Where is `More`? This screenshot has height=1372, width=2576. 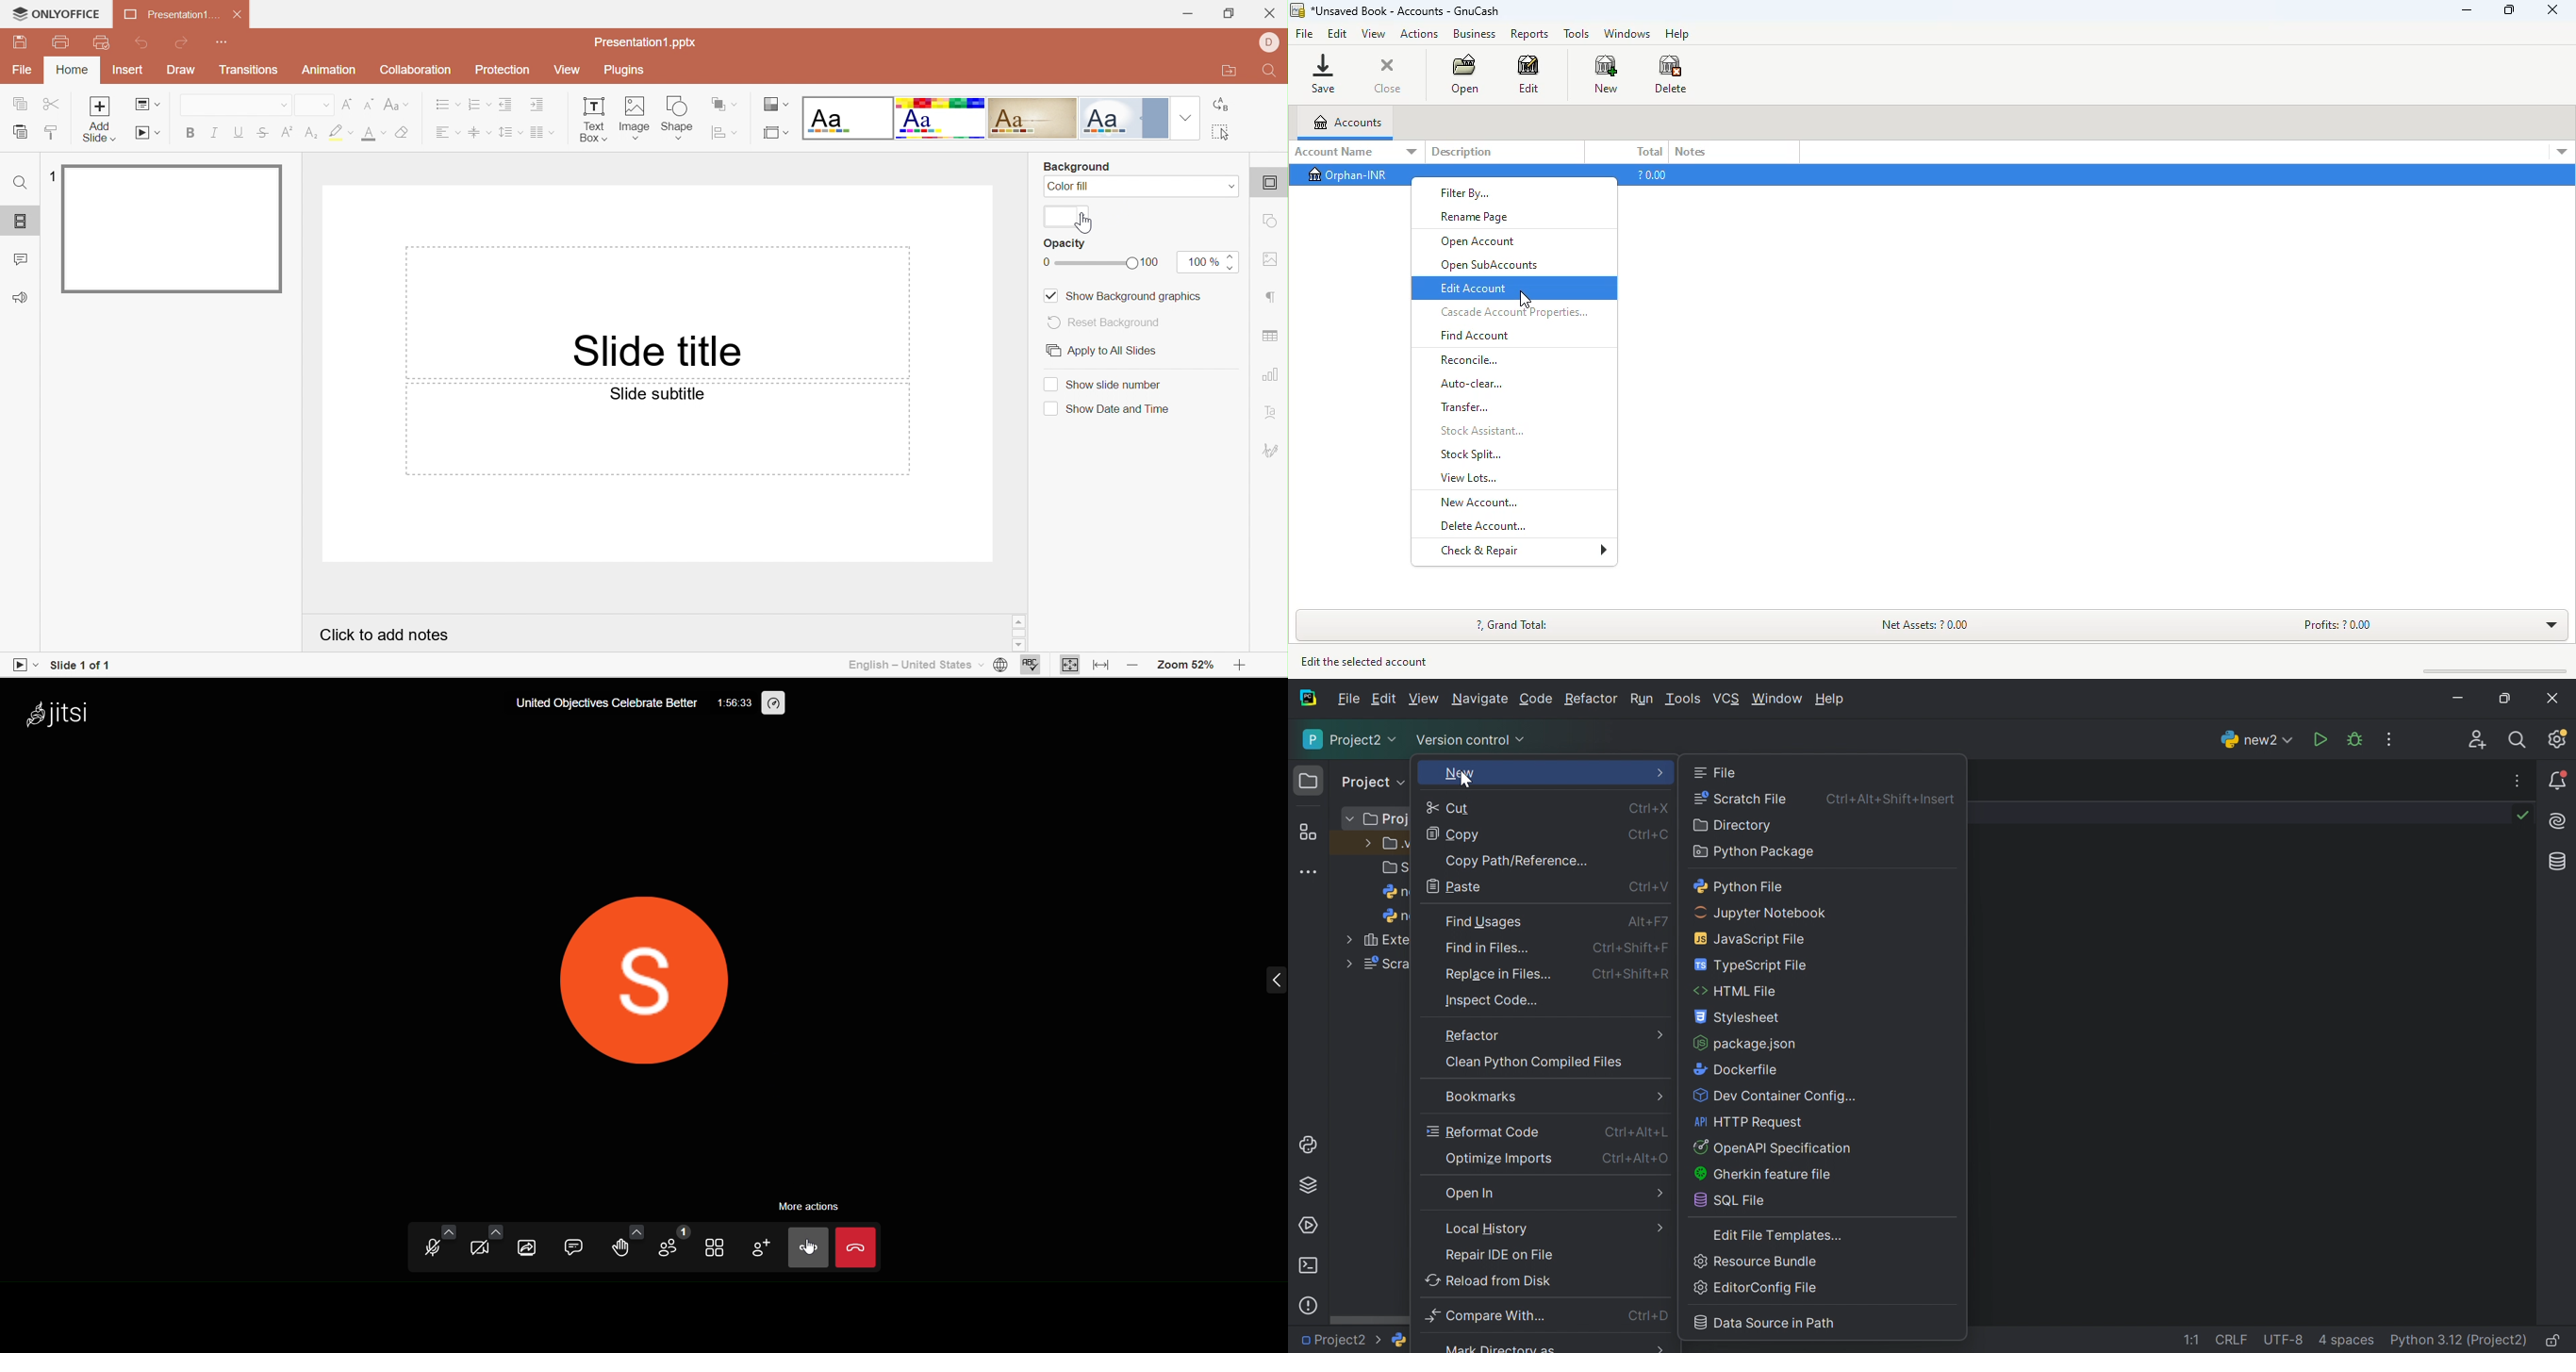
More is located at coordinates (1348, 938).